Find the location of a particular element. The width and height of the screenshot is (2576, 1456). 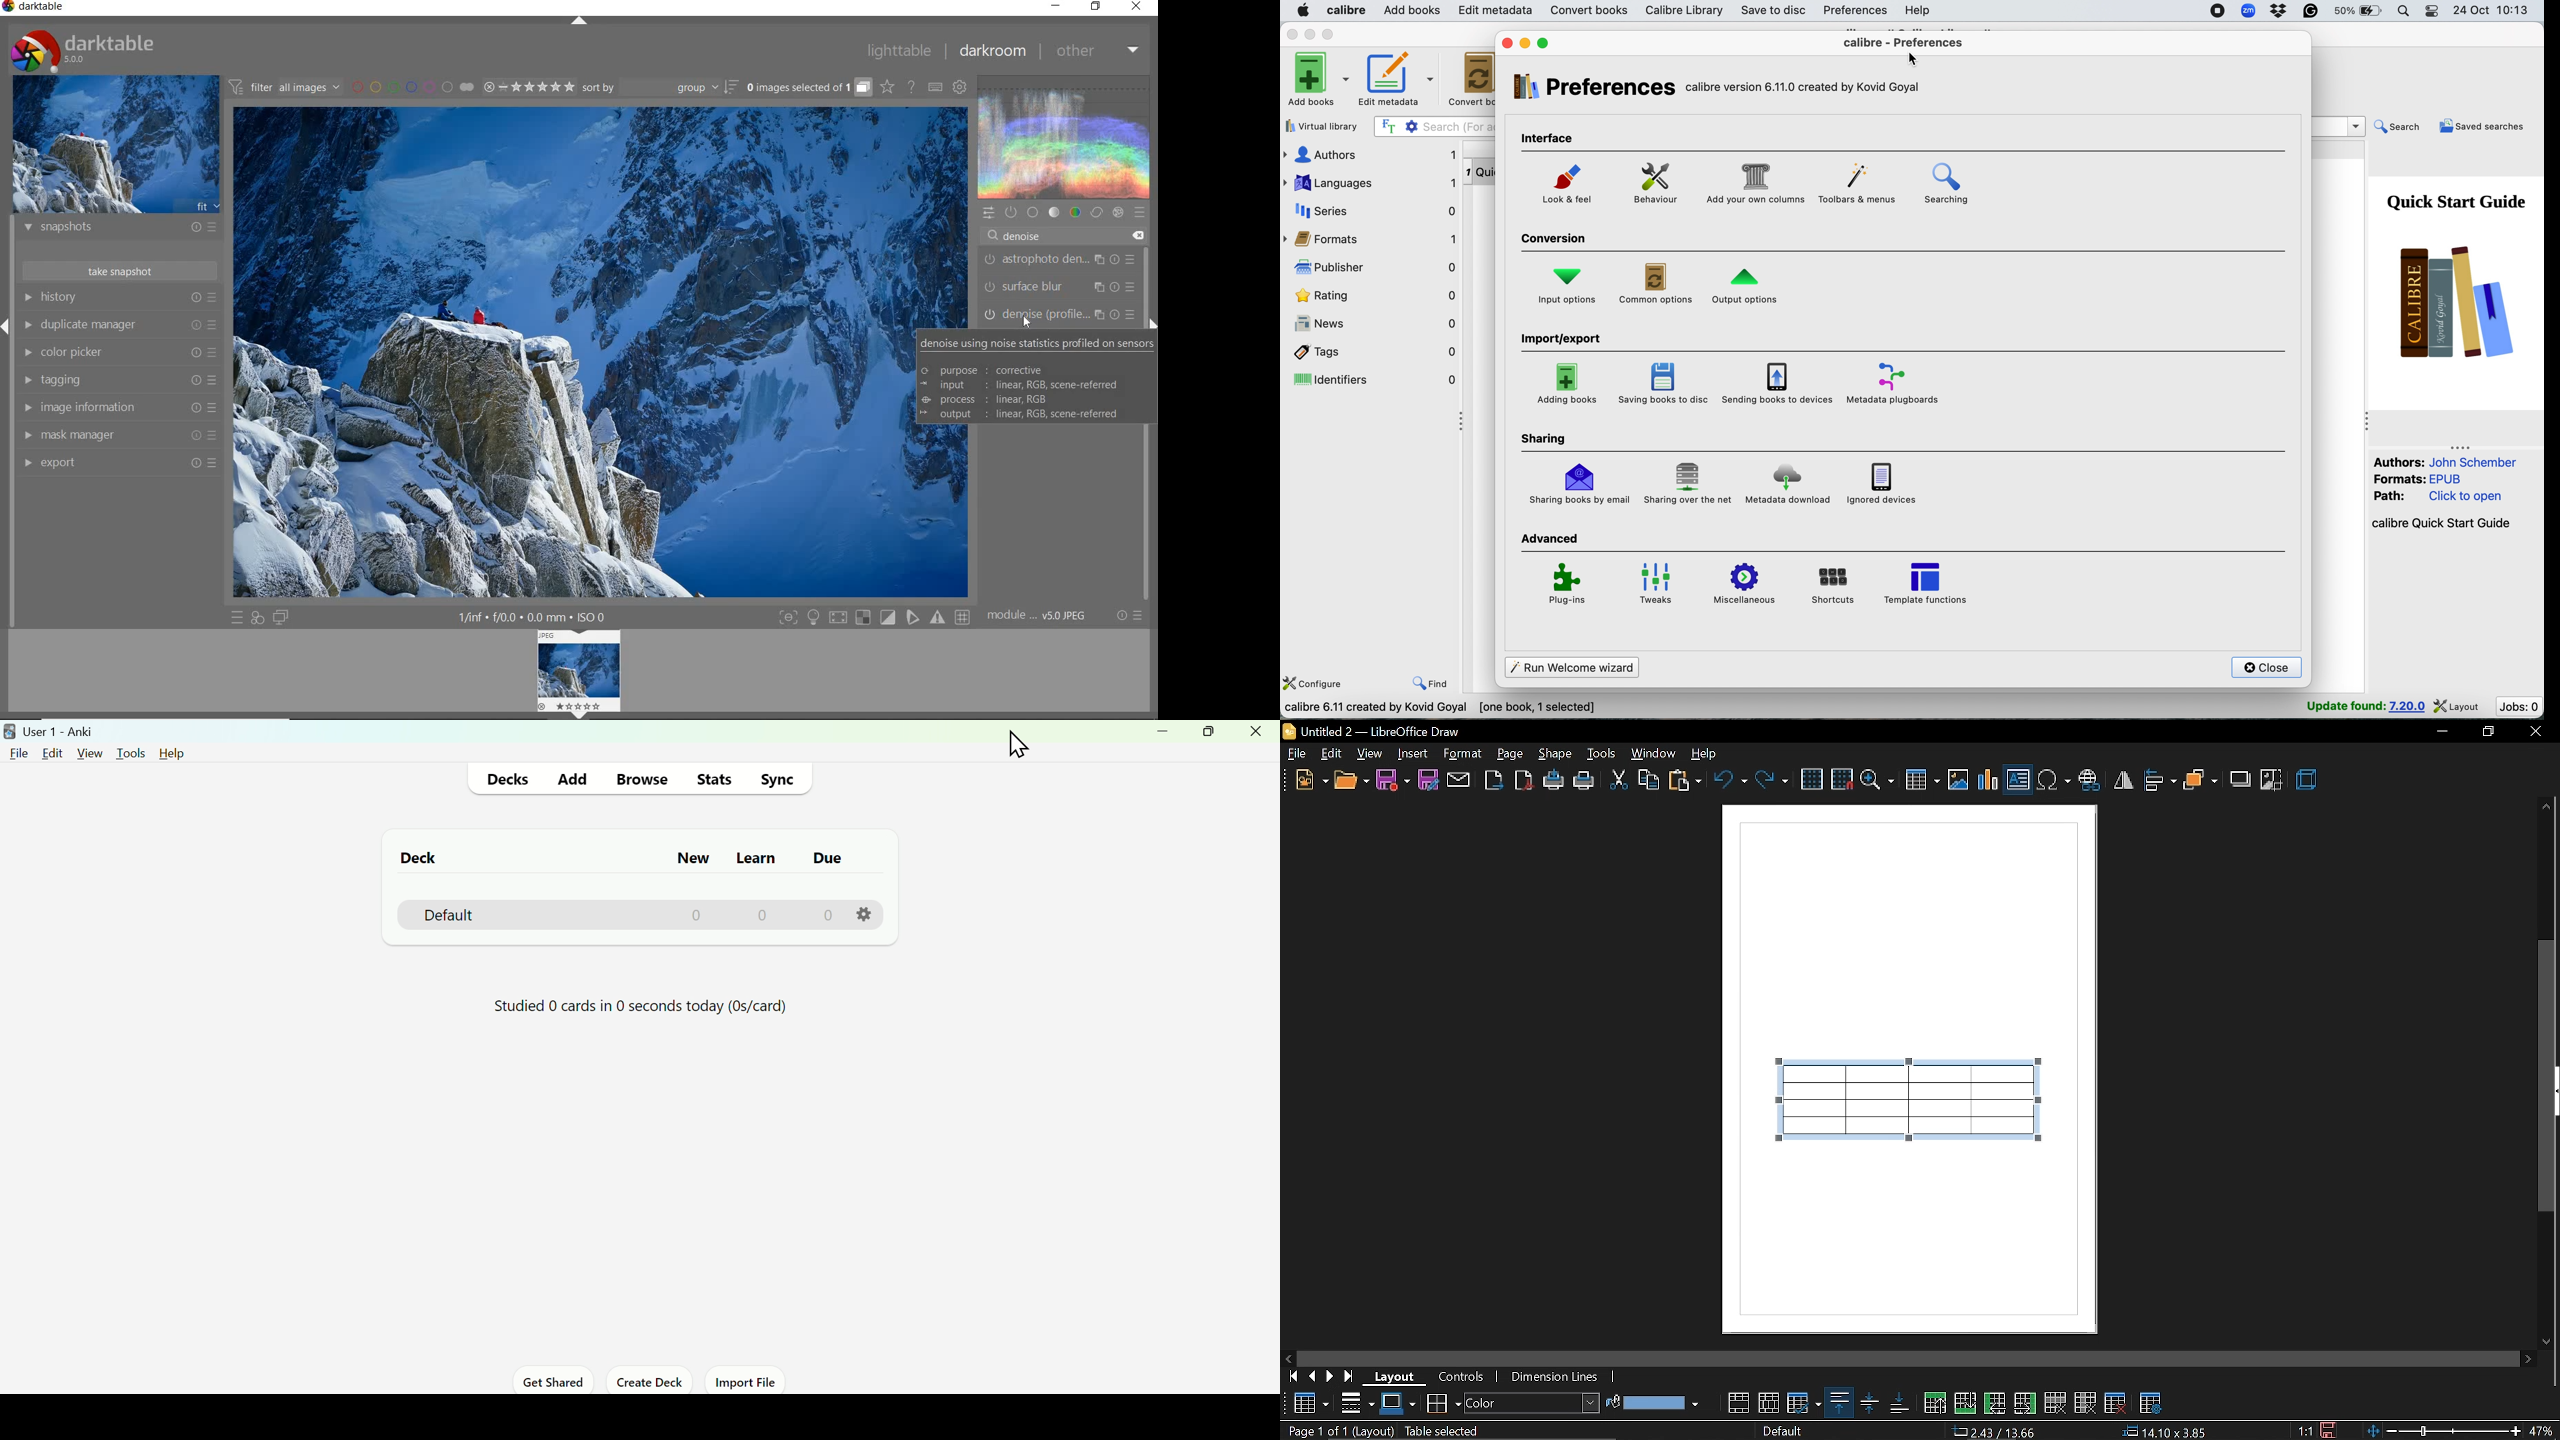

image preview is located at coordinates (115, 143).